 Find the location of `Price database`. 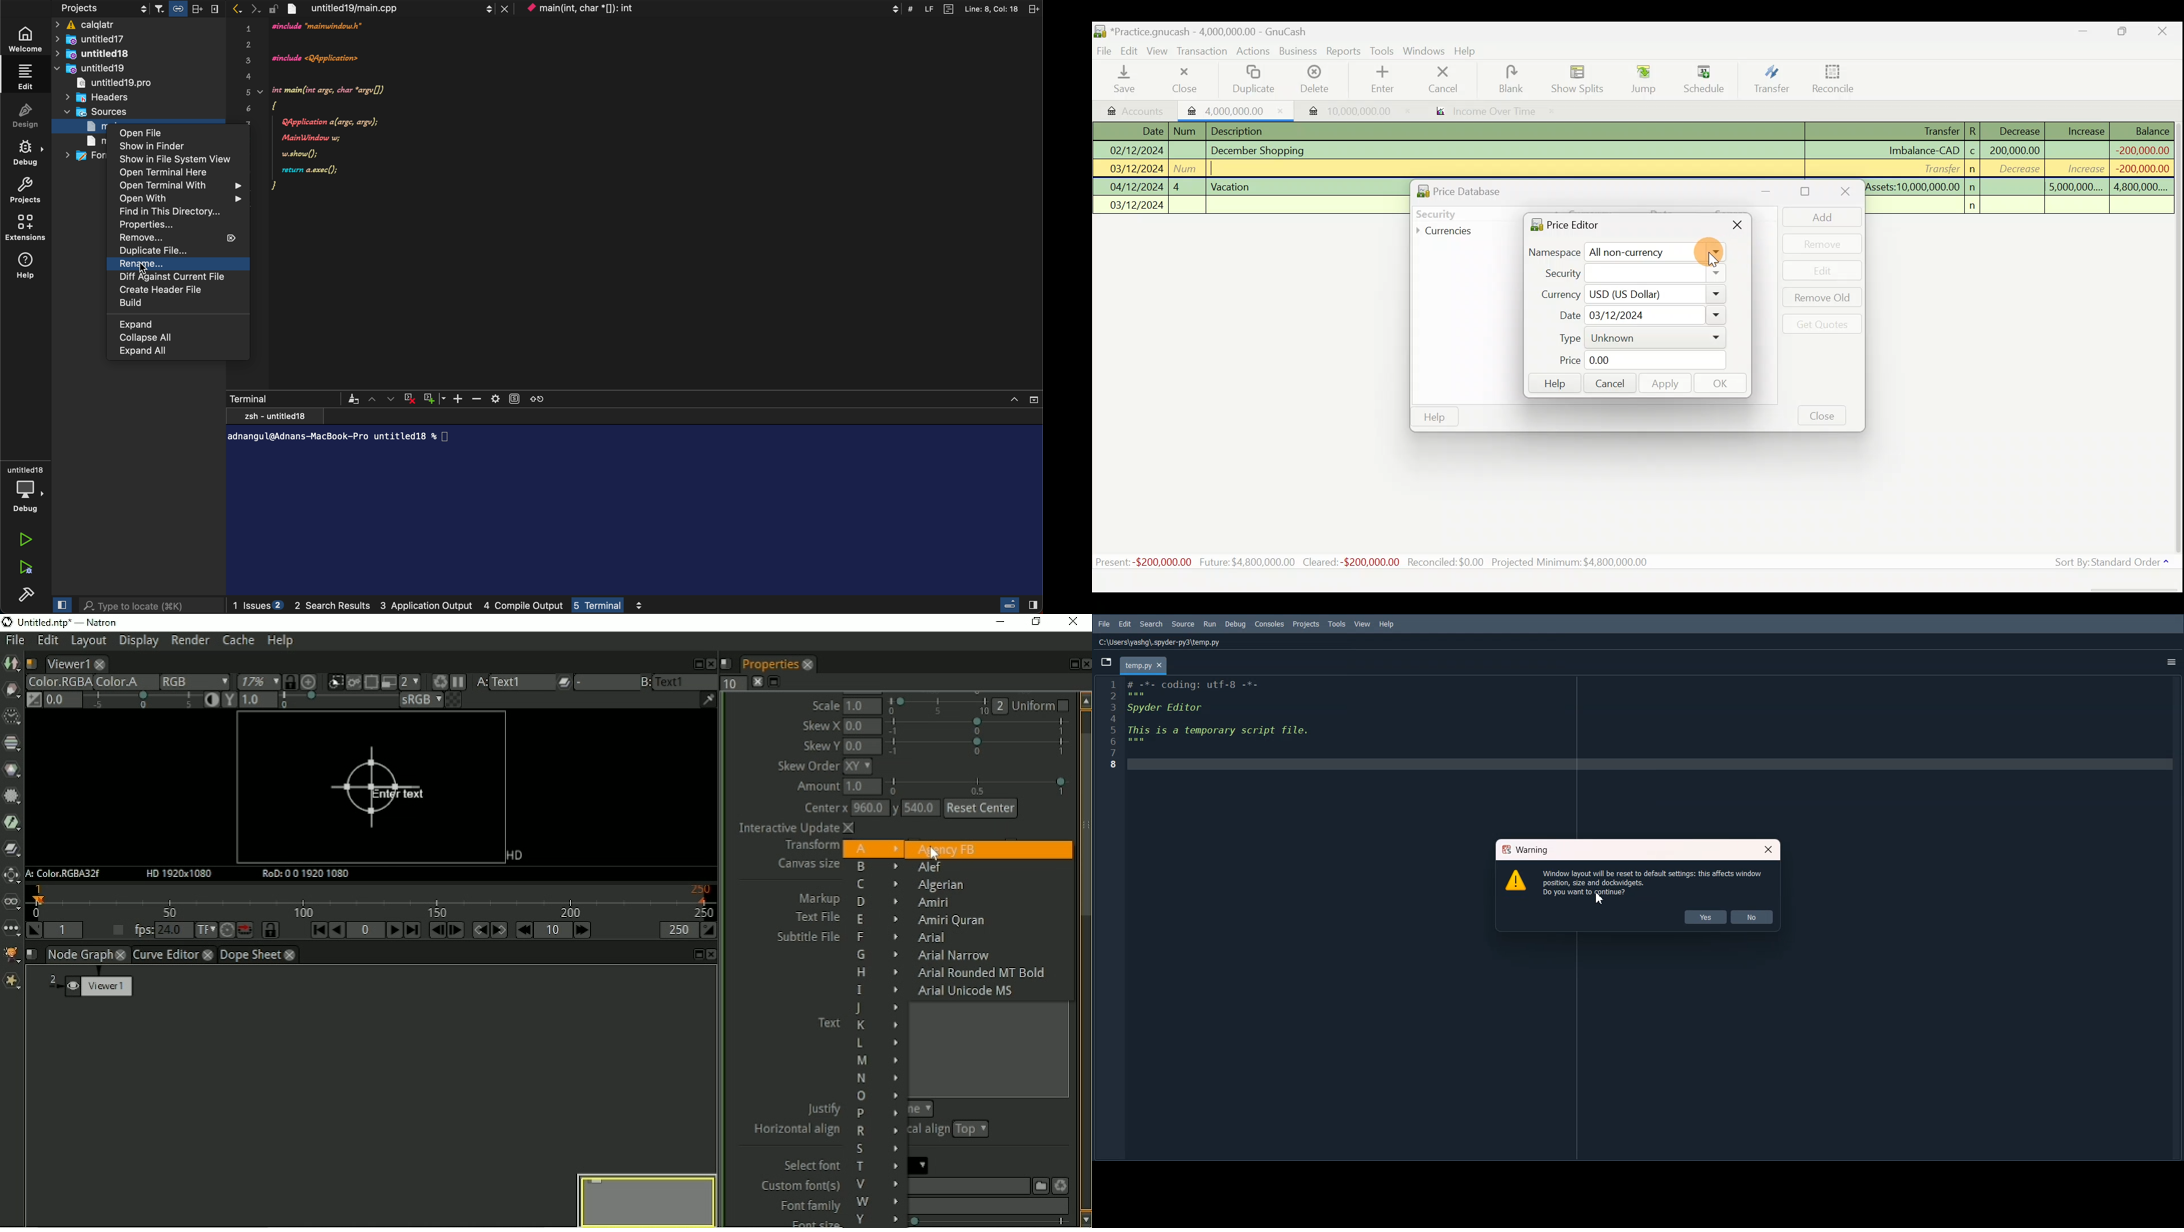

Price database is located at coordinates (1485, 189).